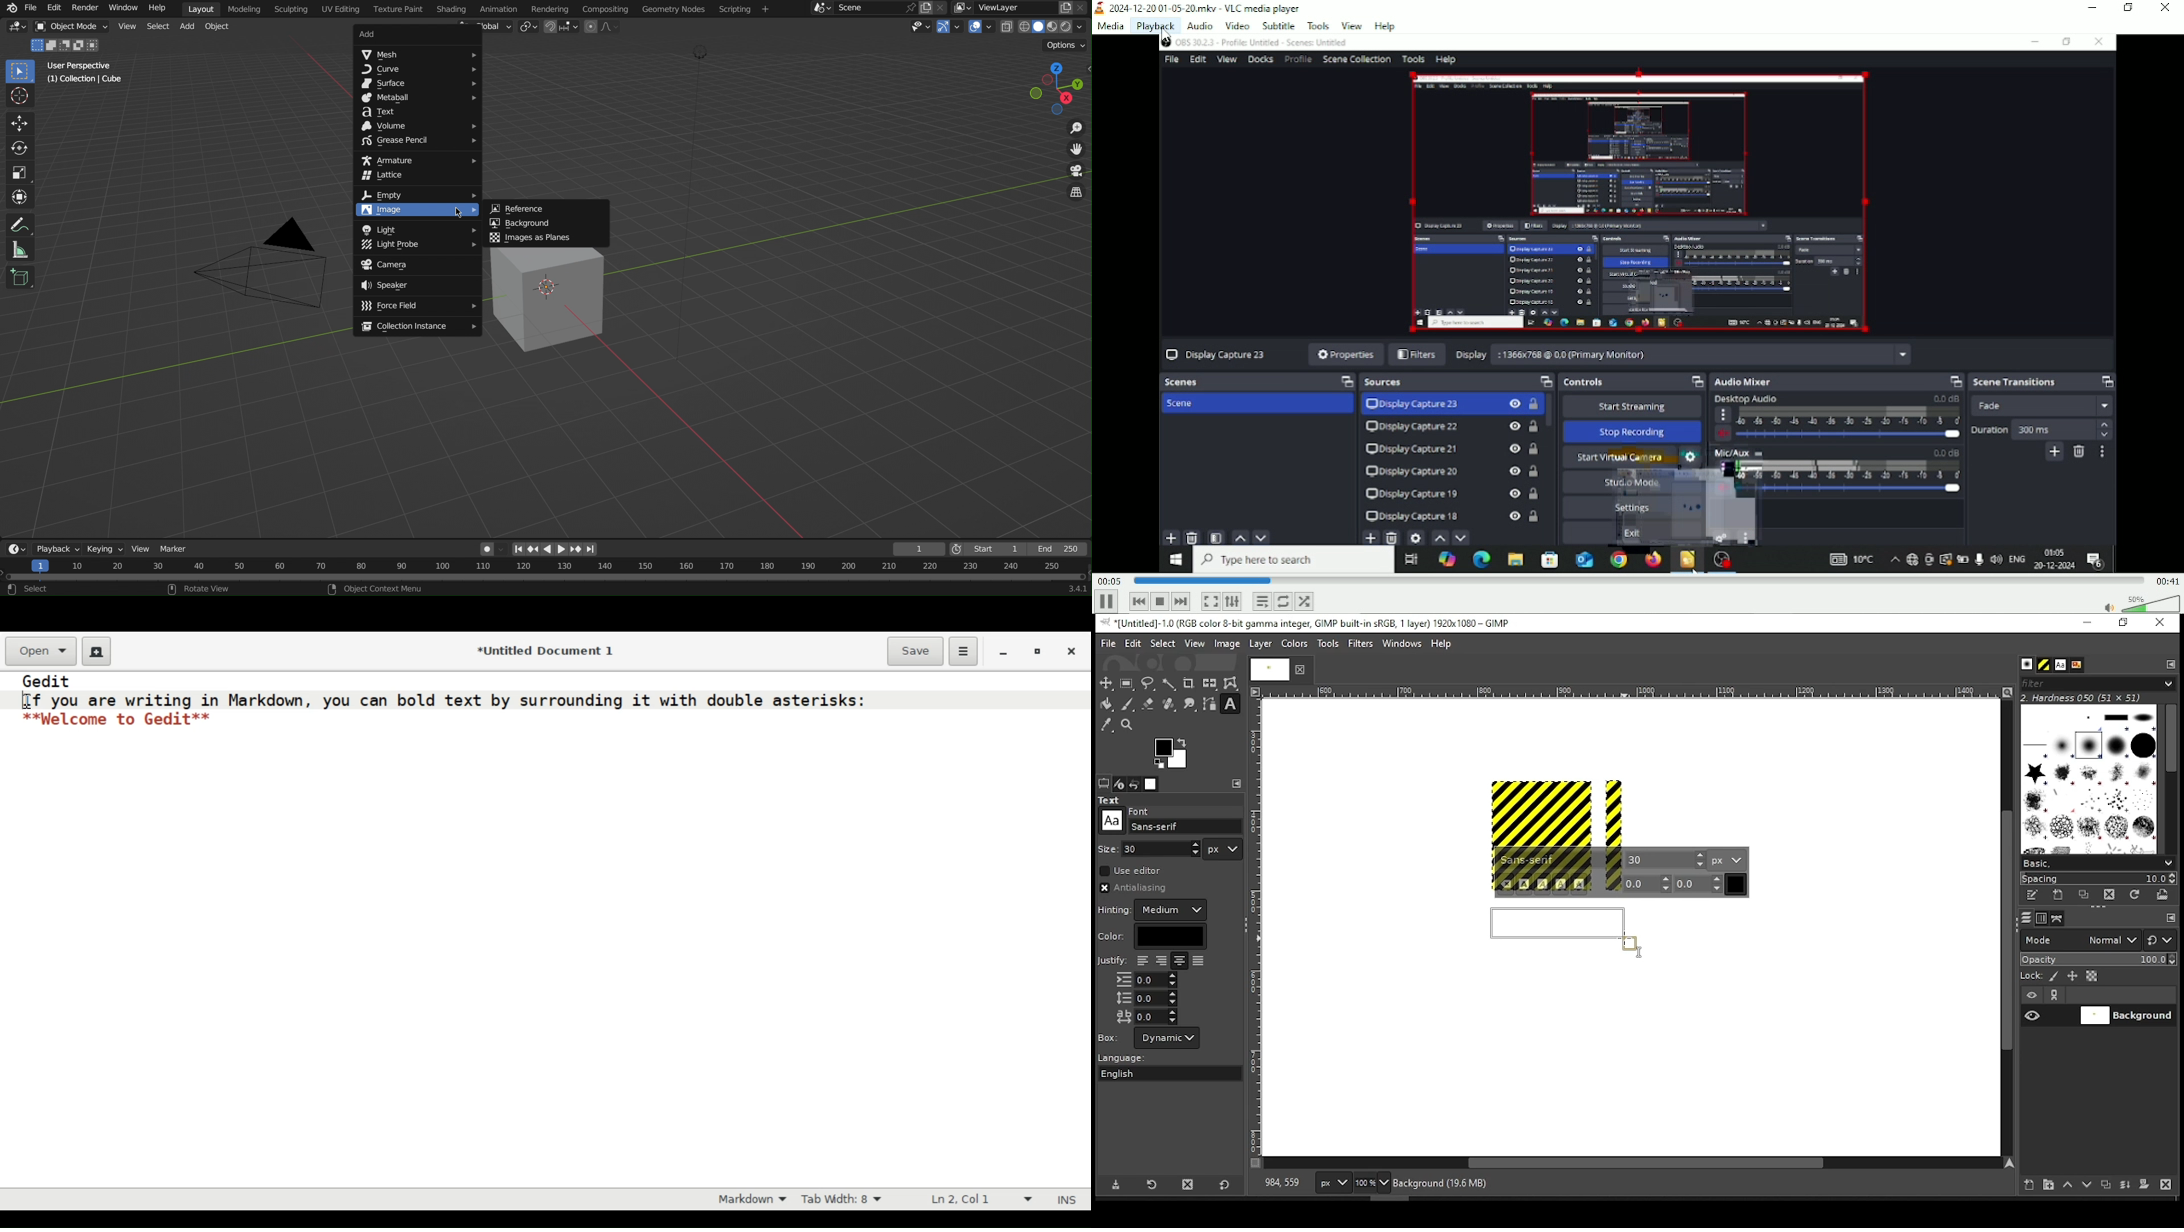 This screenshot has height=1232, width=2184. Describe the element at coordinates (72, 27) in the screenshot. I see `Object Mode` at that location.